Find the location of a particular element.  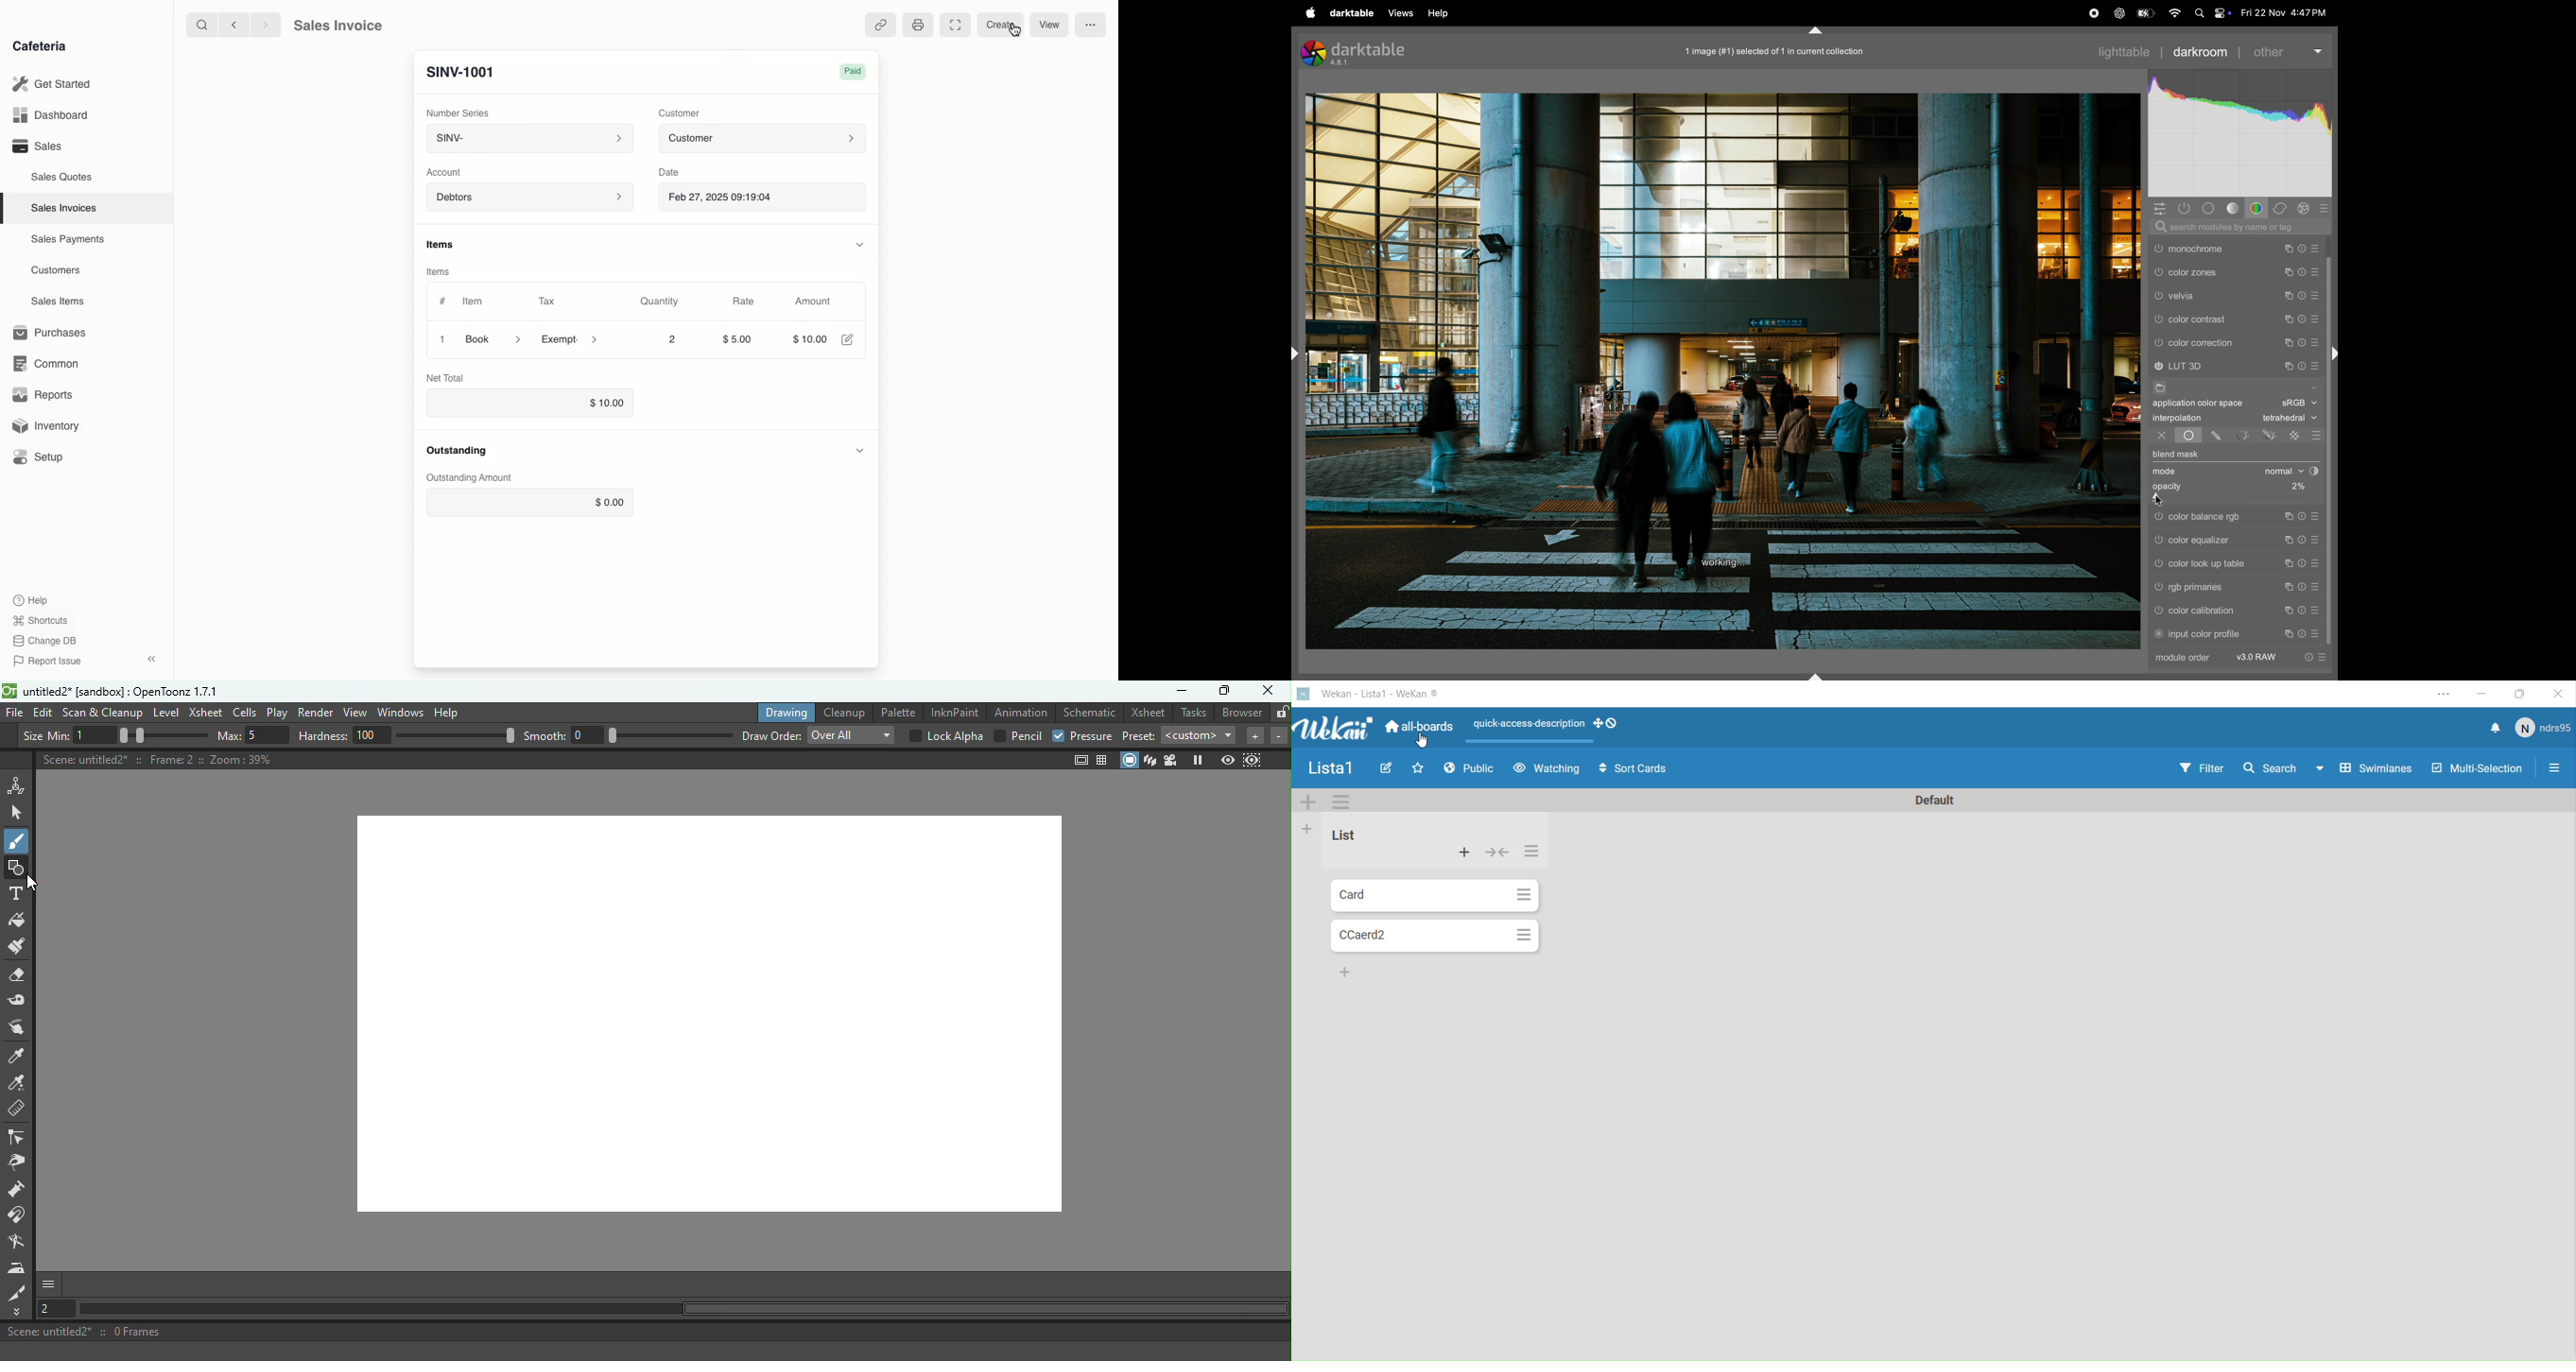

tetraheral is located at coordinates (2286, 419).